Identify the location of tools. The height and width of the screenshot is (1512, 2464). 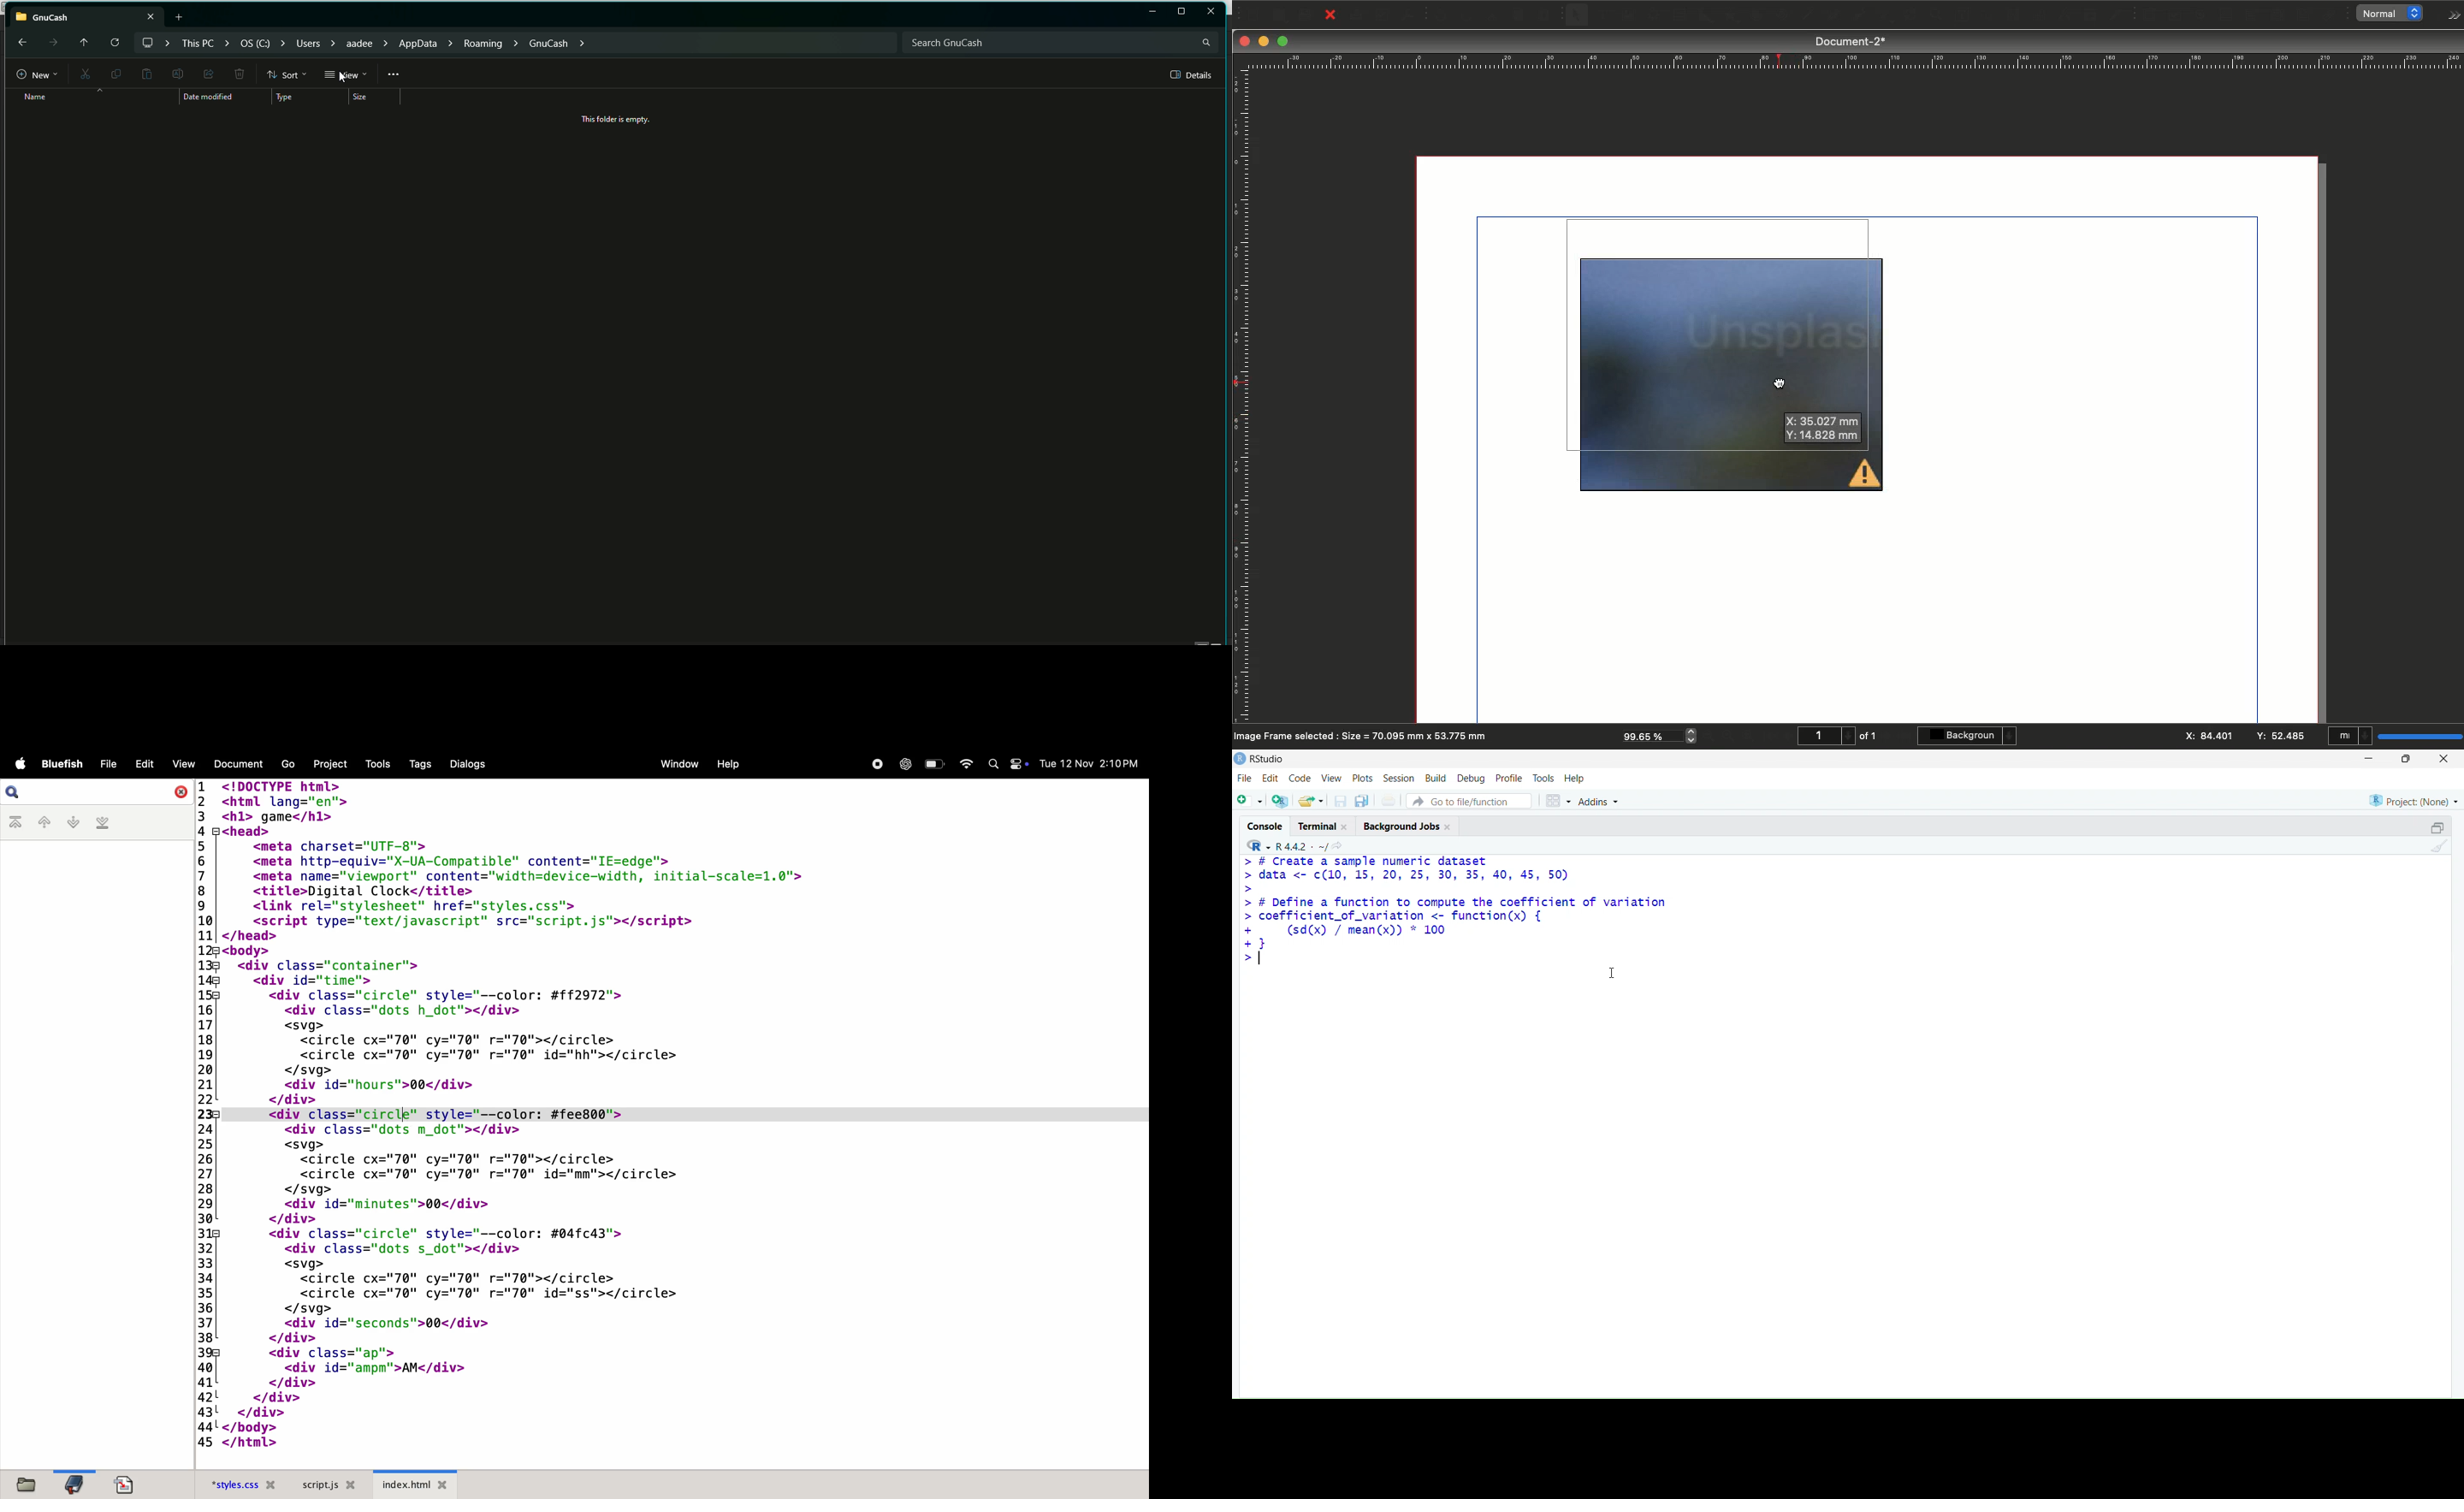
(376, 762).